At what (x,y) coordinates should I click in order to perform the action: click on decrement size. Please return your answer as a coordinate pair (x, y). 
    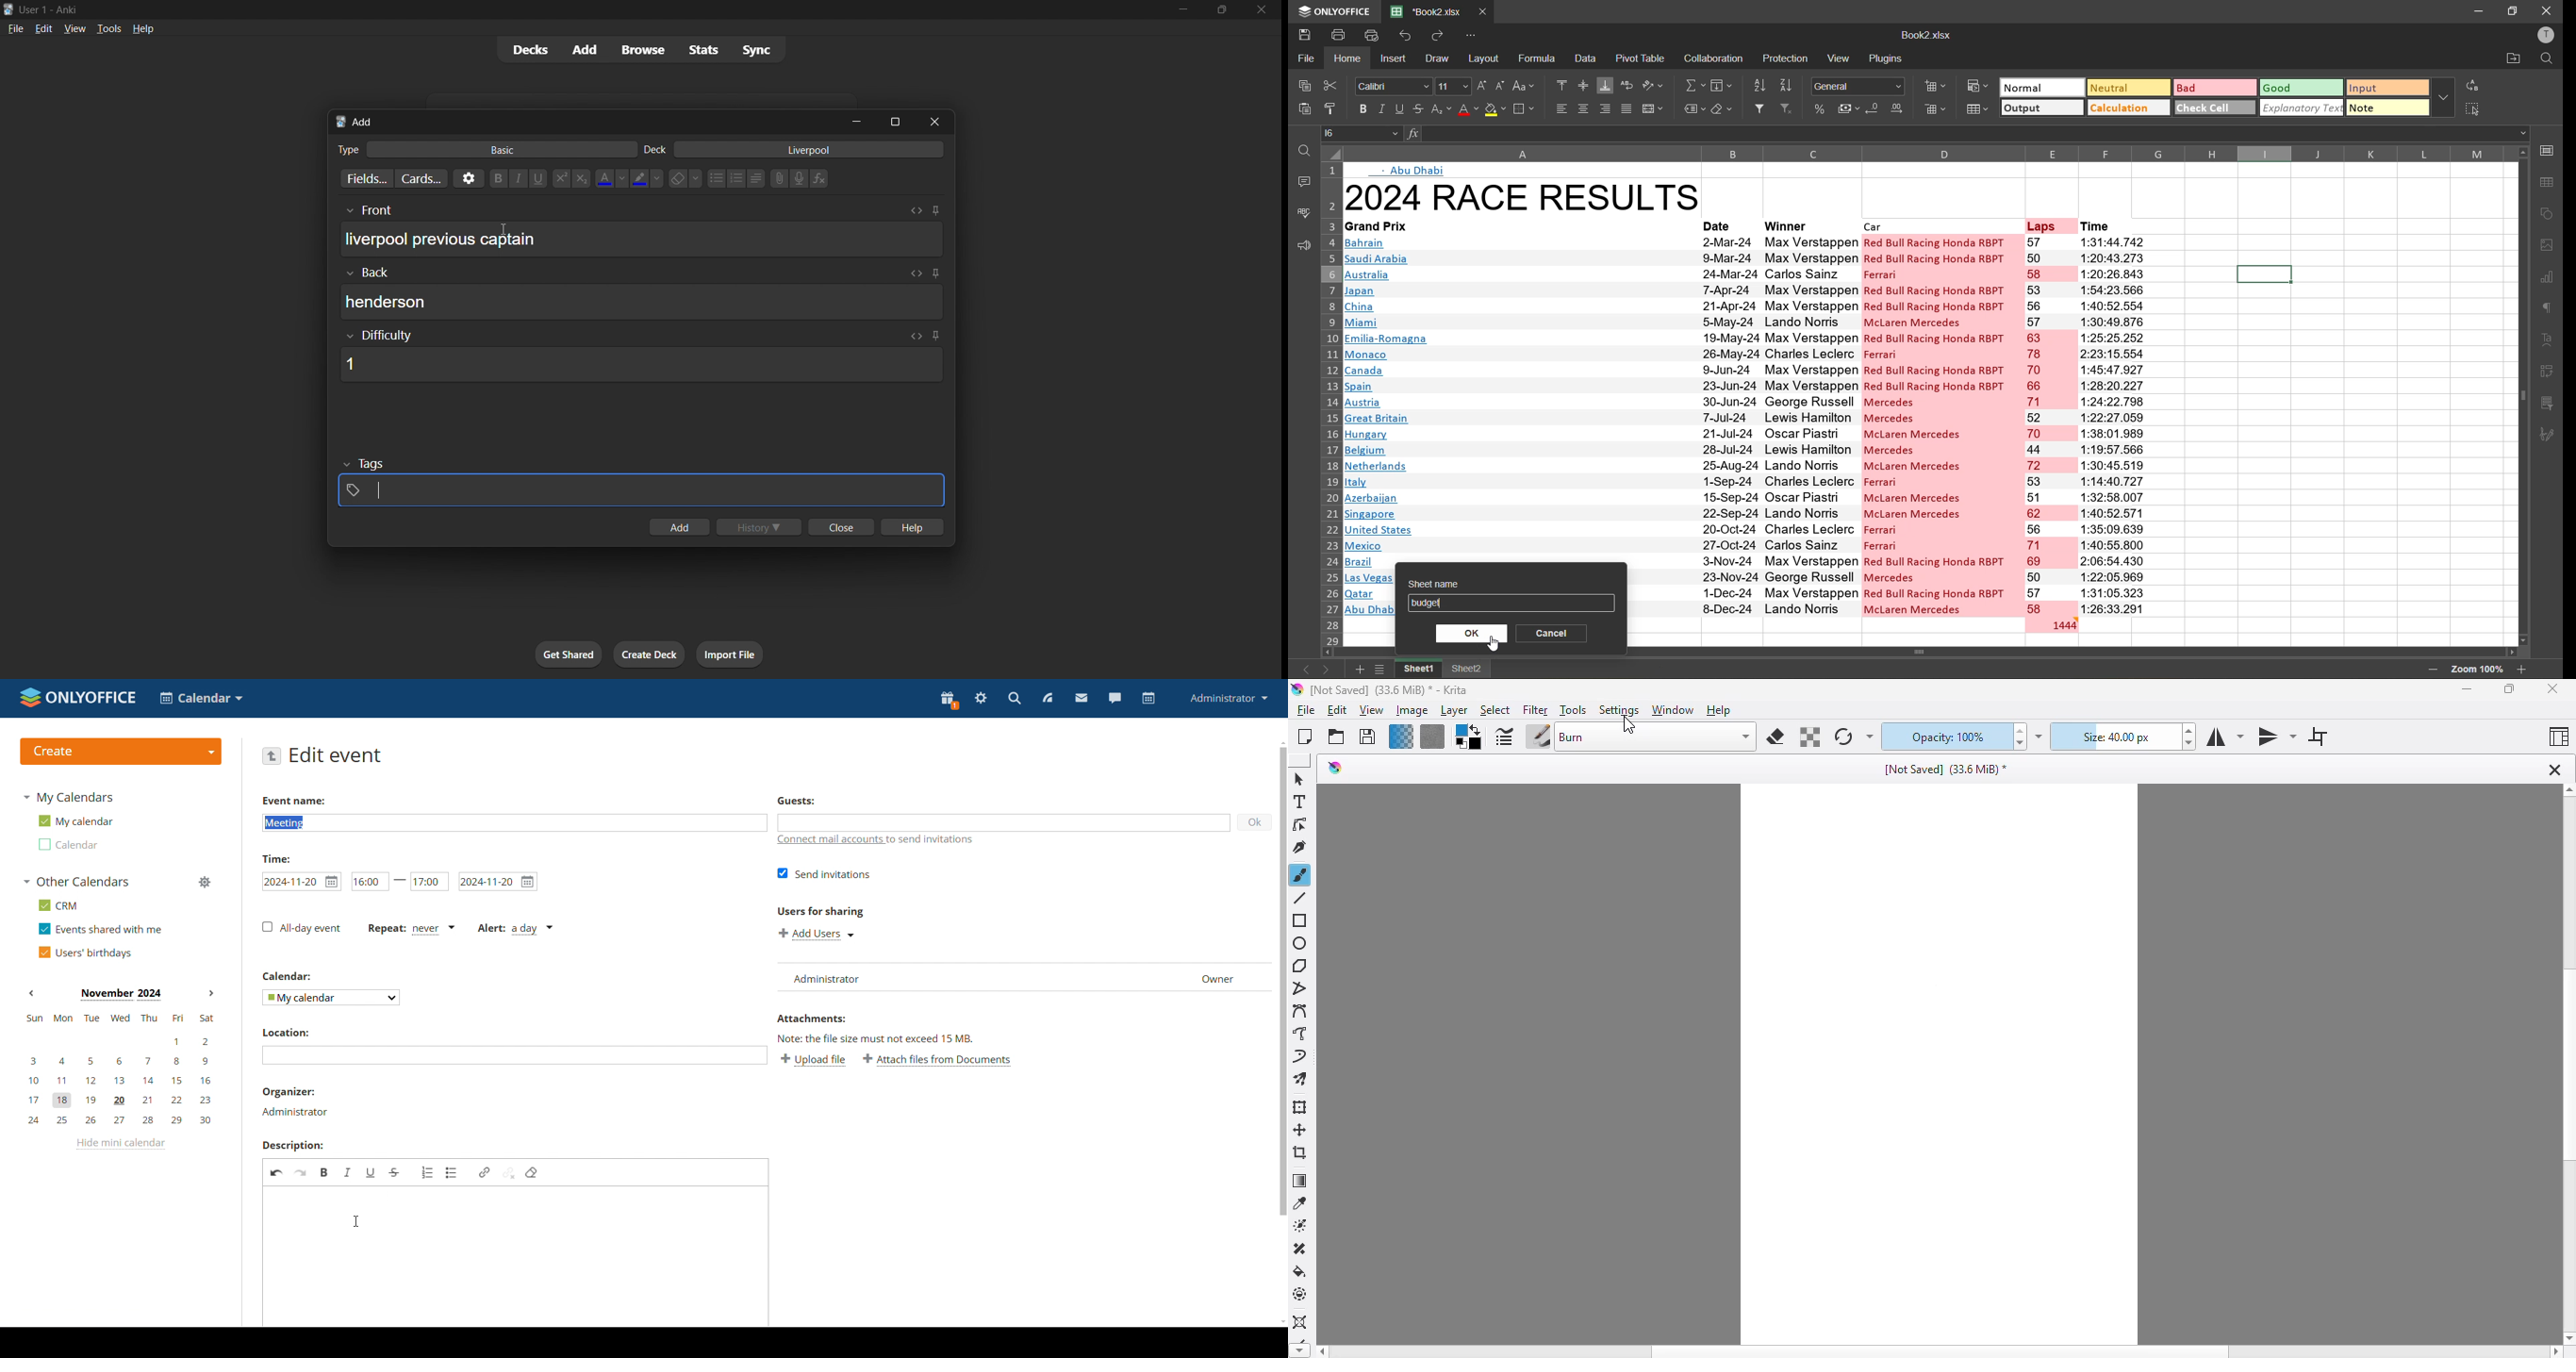
    Looking at the image, I should click on (1503, 88).